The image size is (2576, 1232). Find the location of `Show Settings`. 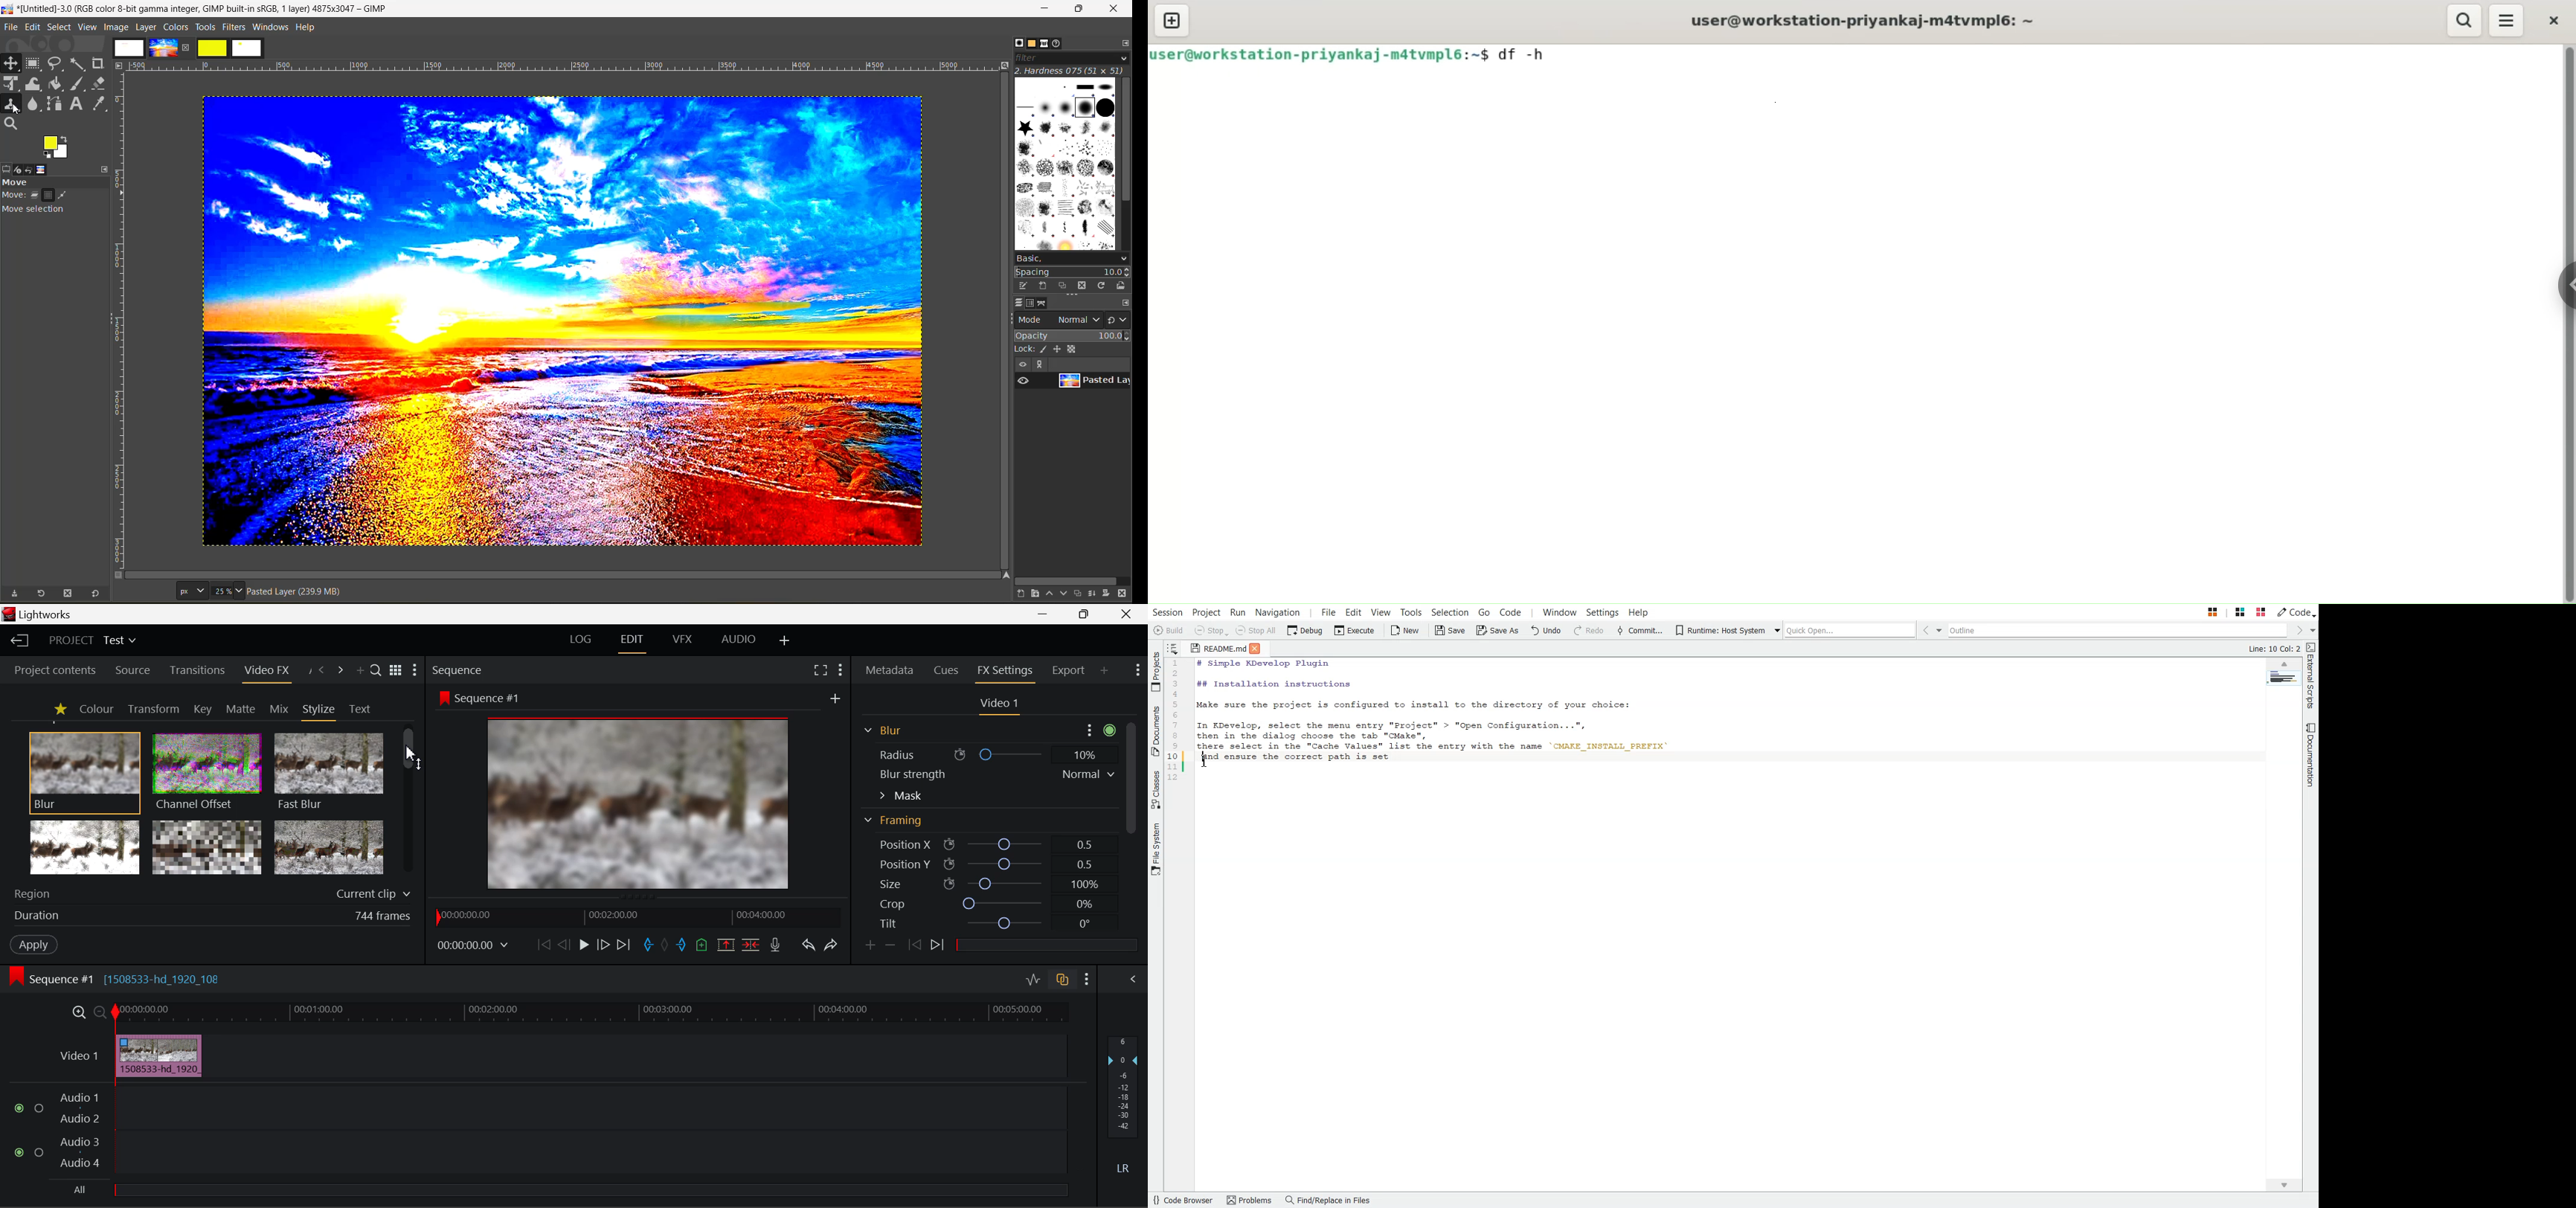

Show Settings is located at coordinates (1087, 977).